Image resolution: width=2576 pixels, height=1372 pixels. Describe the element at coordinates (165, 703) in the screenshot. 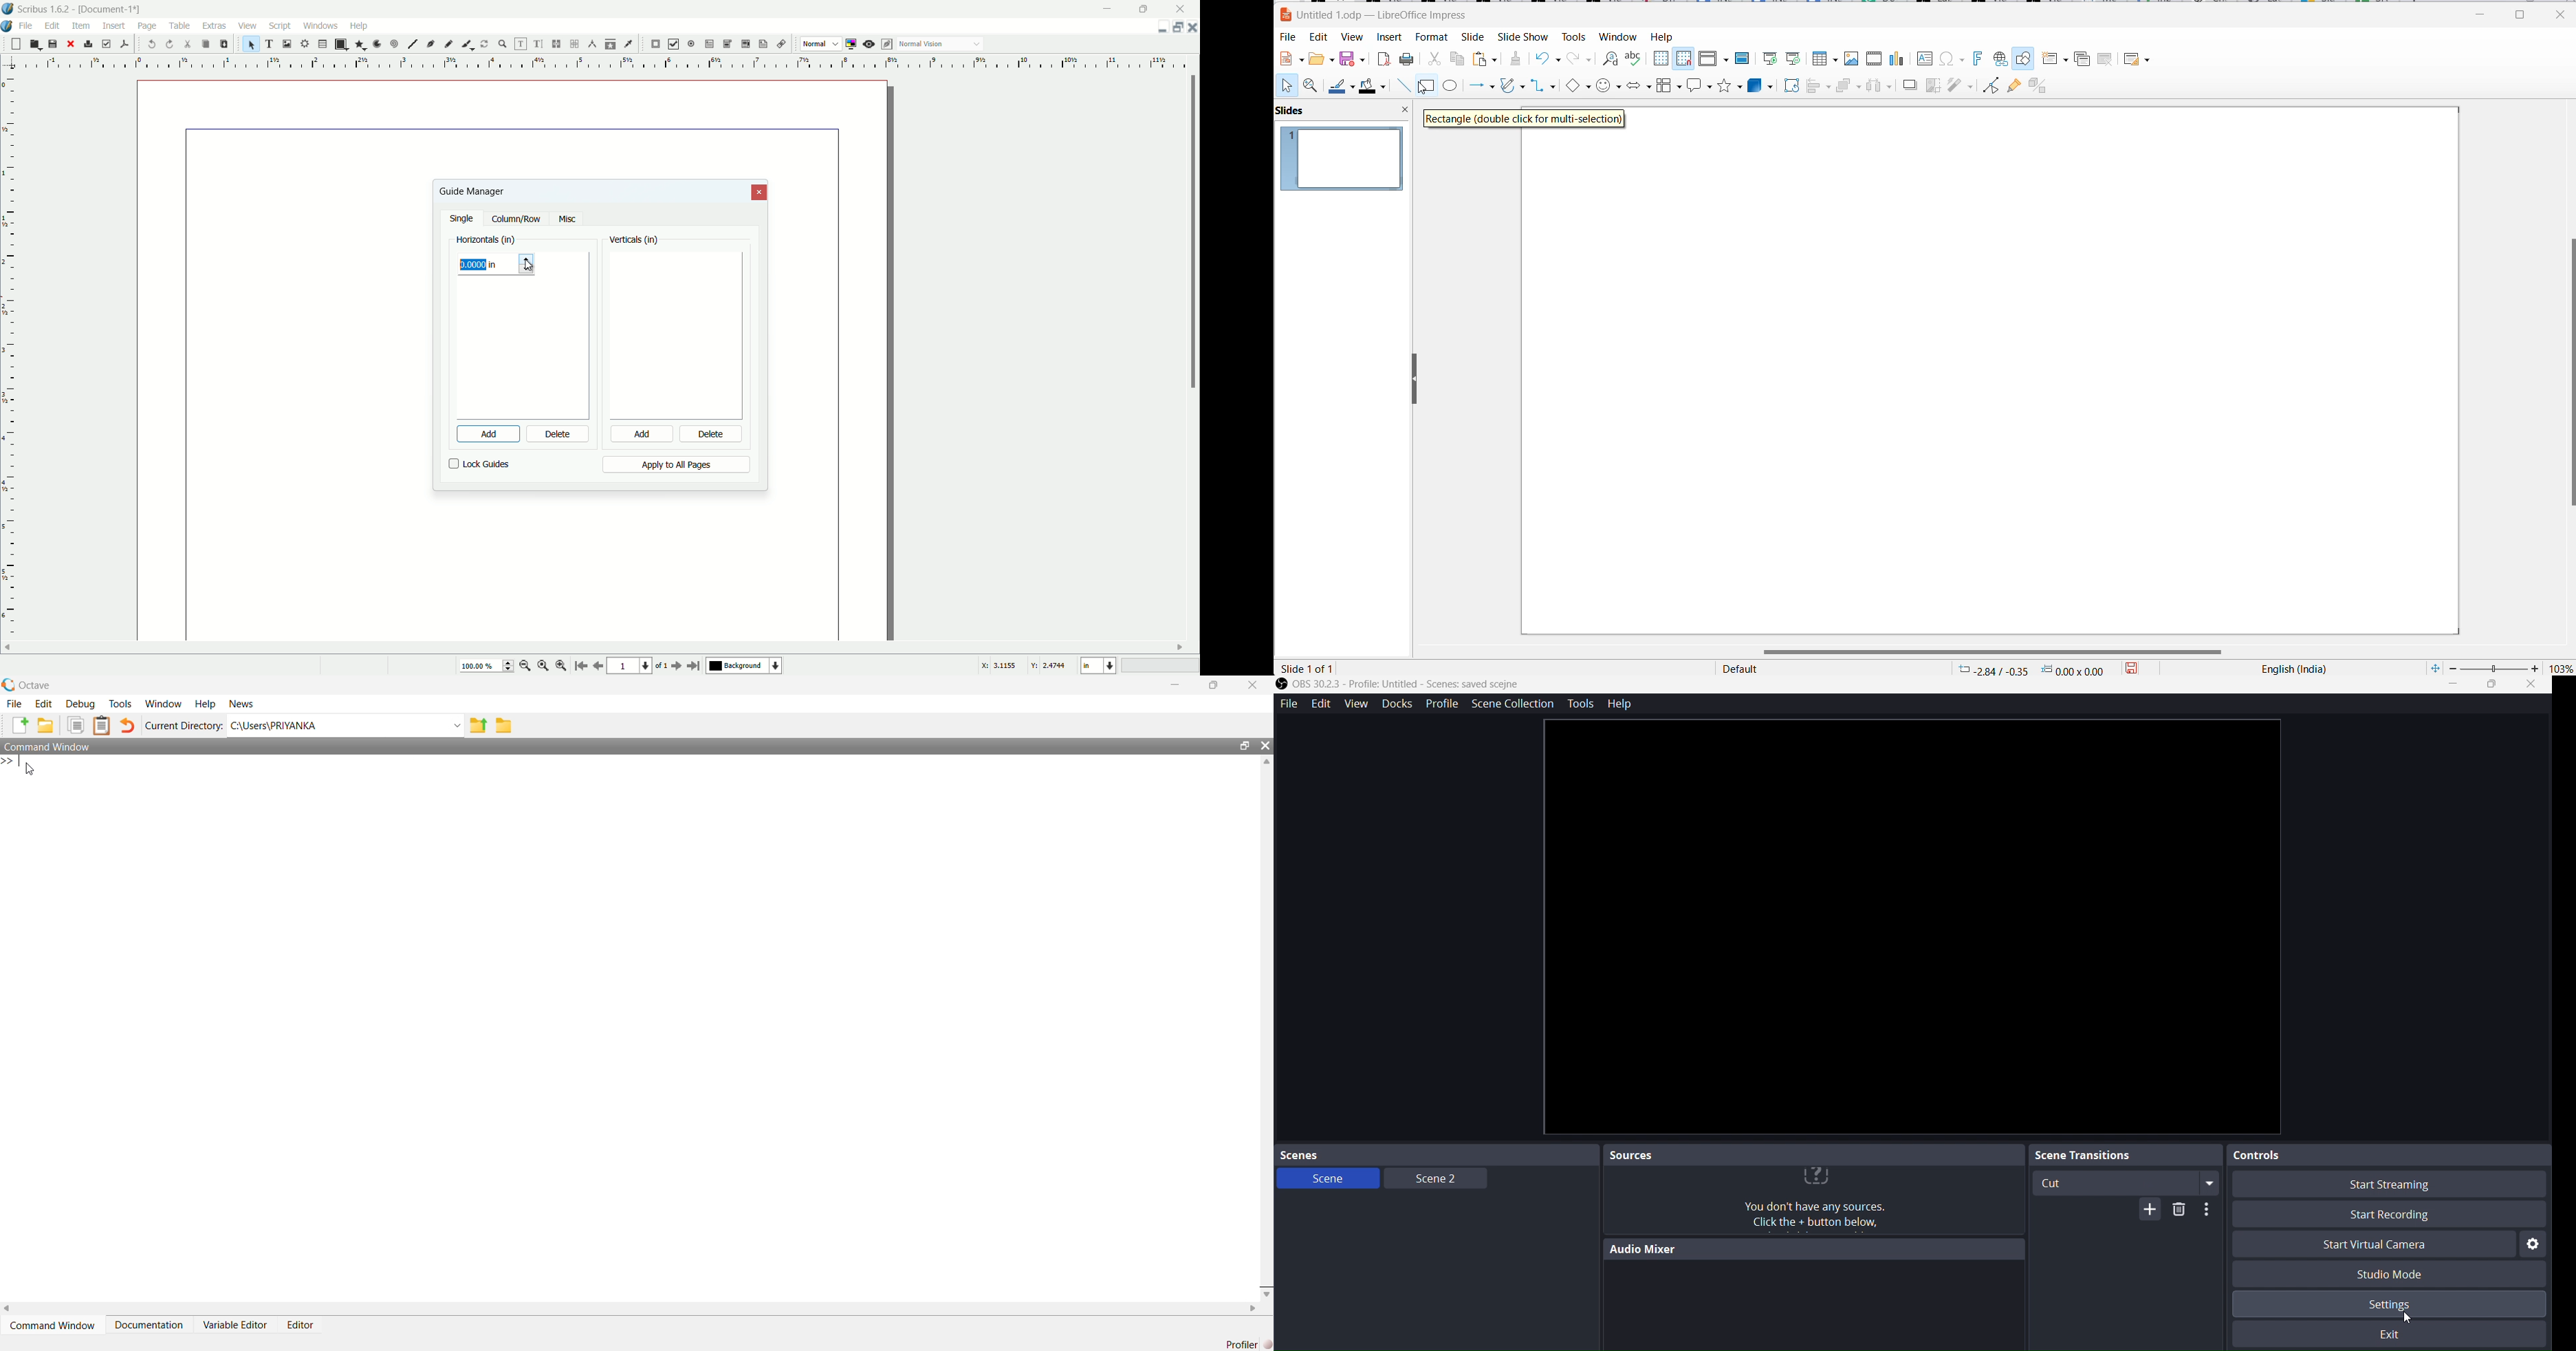

I see `window` at that location.